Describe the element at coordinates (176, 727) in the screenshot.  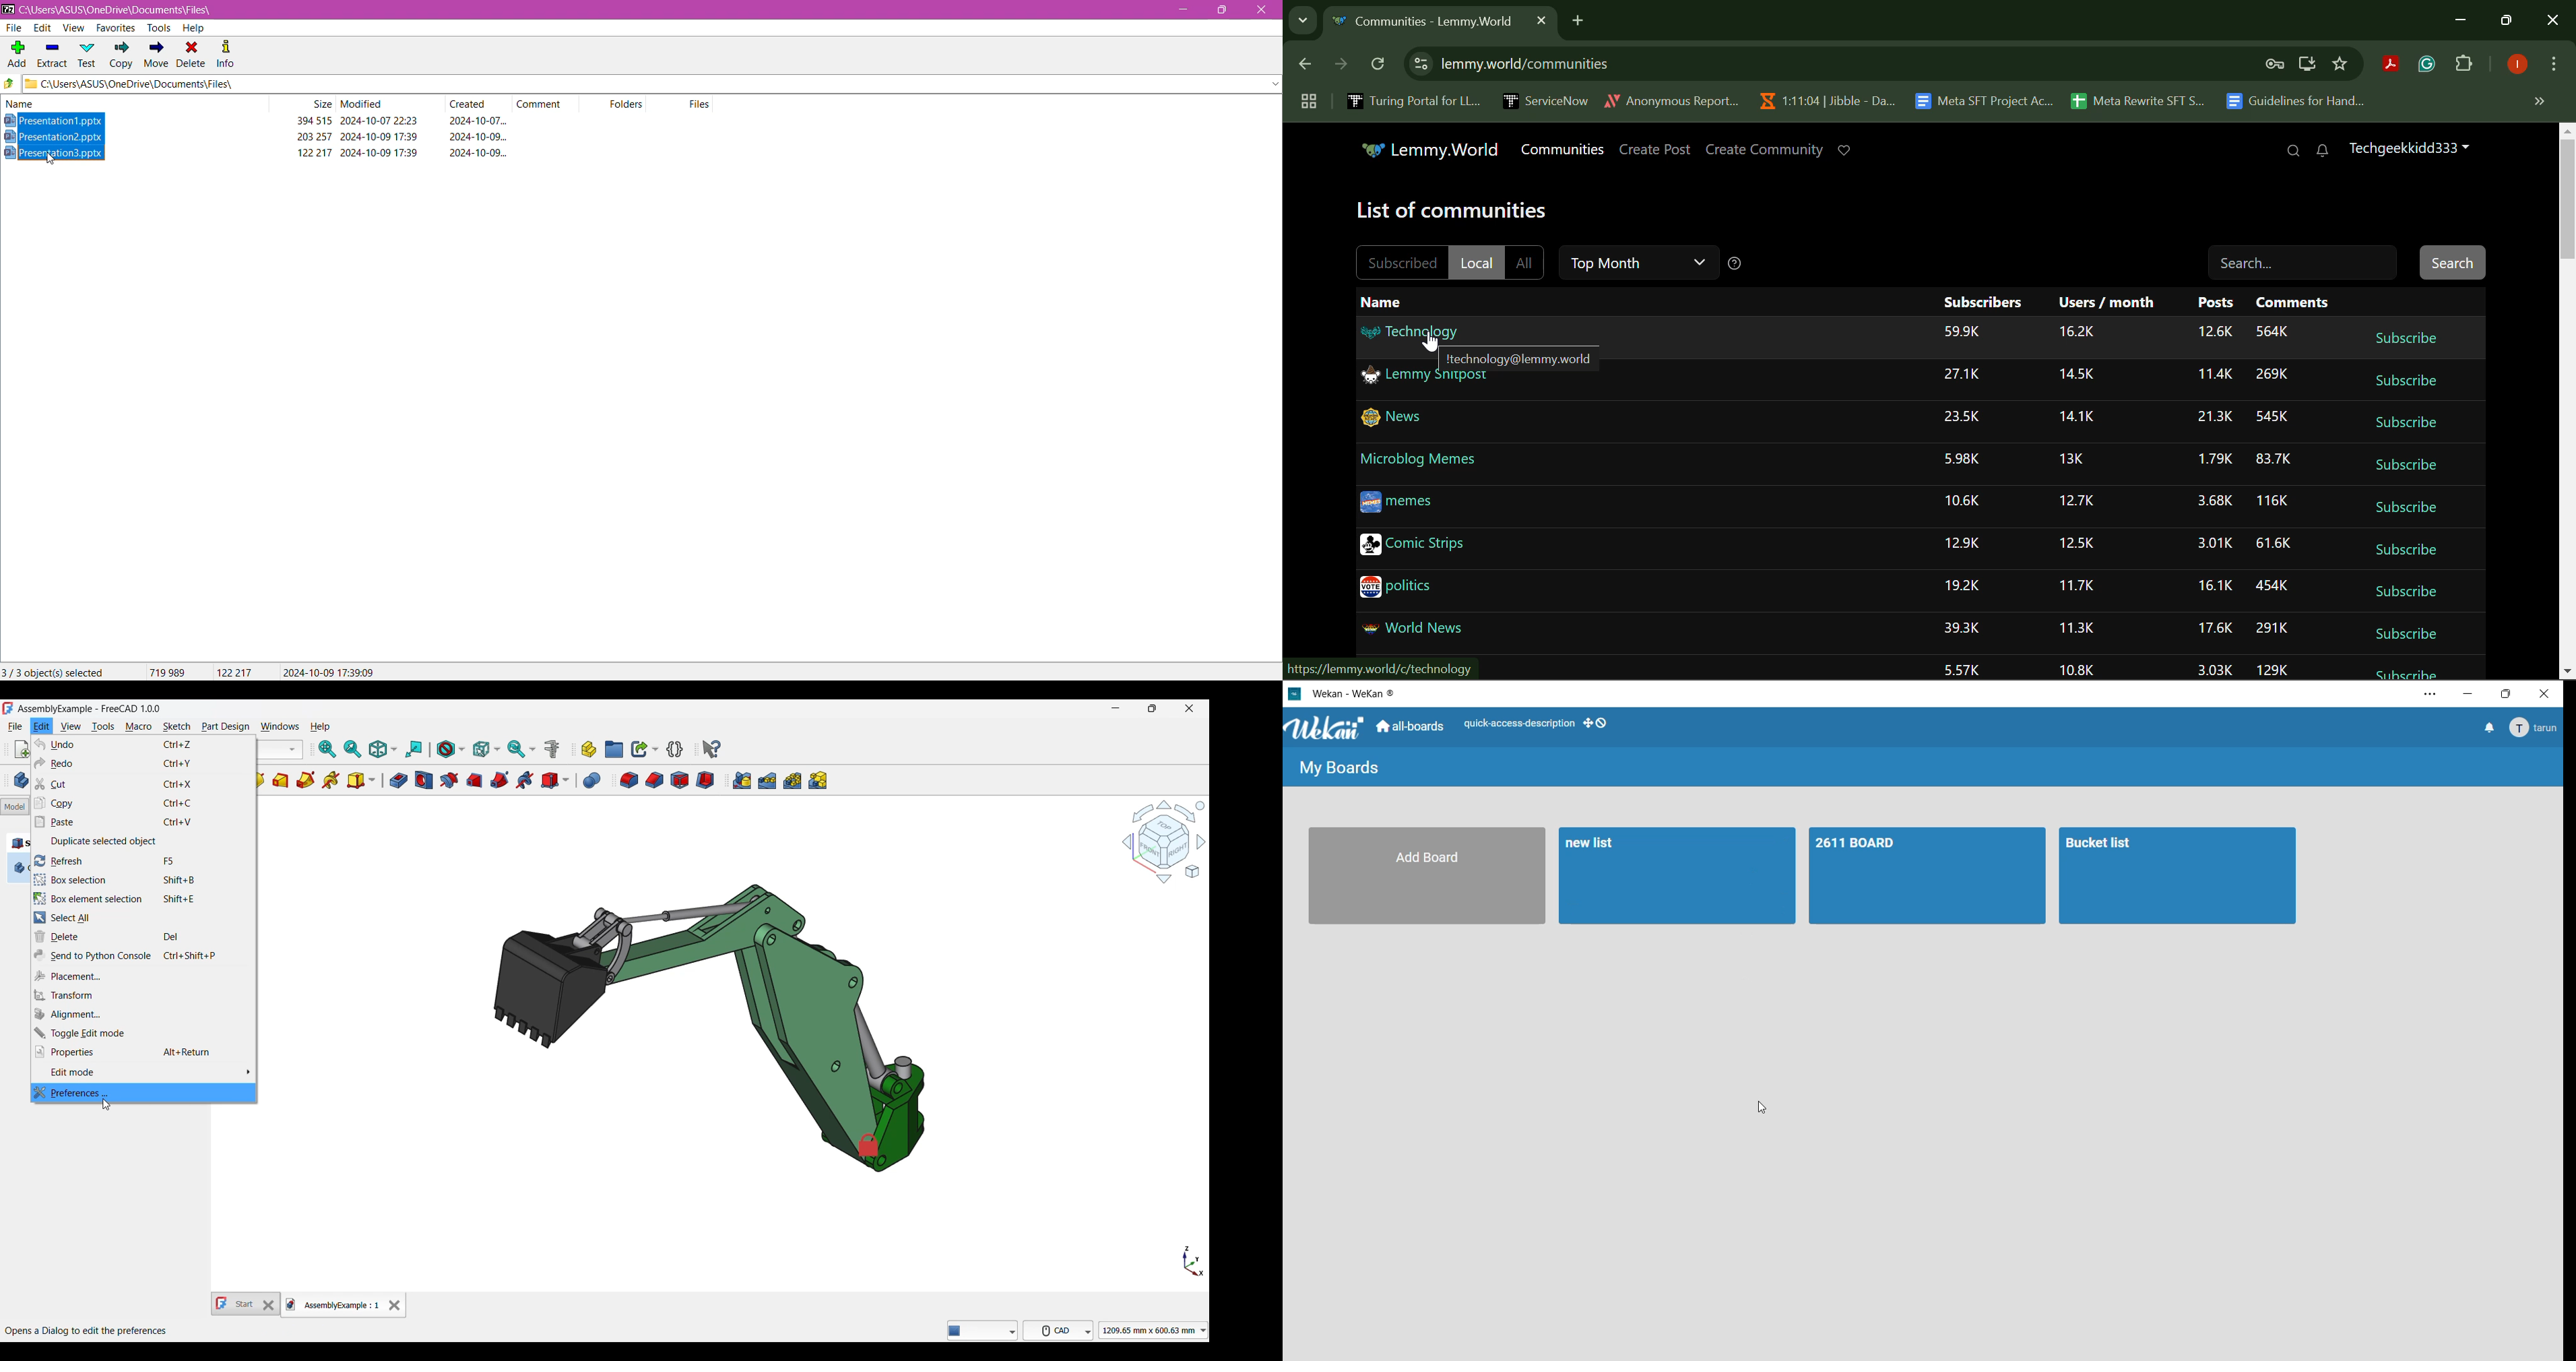
I see `Sketch menu` at that location.